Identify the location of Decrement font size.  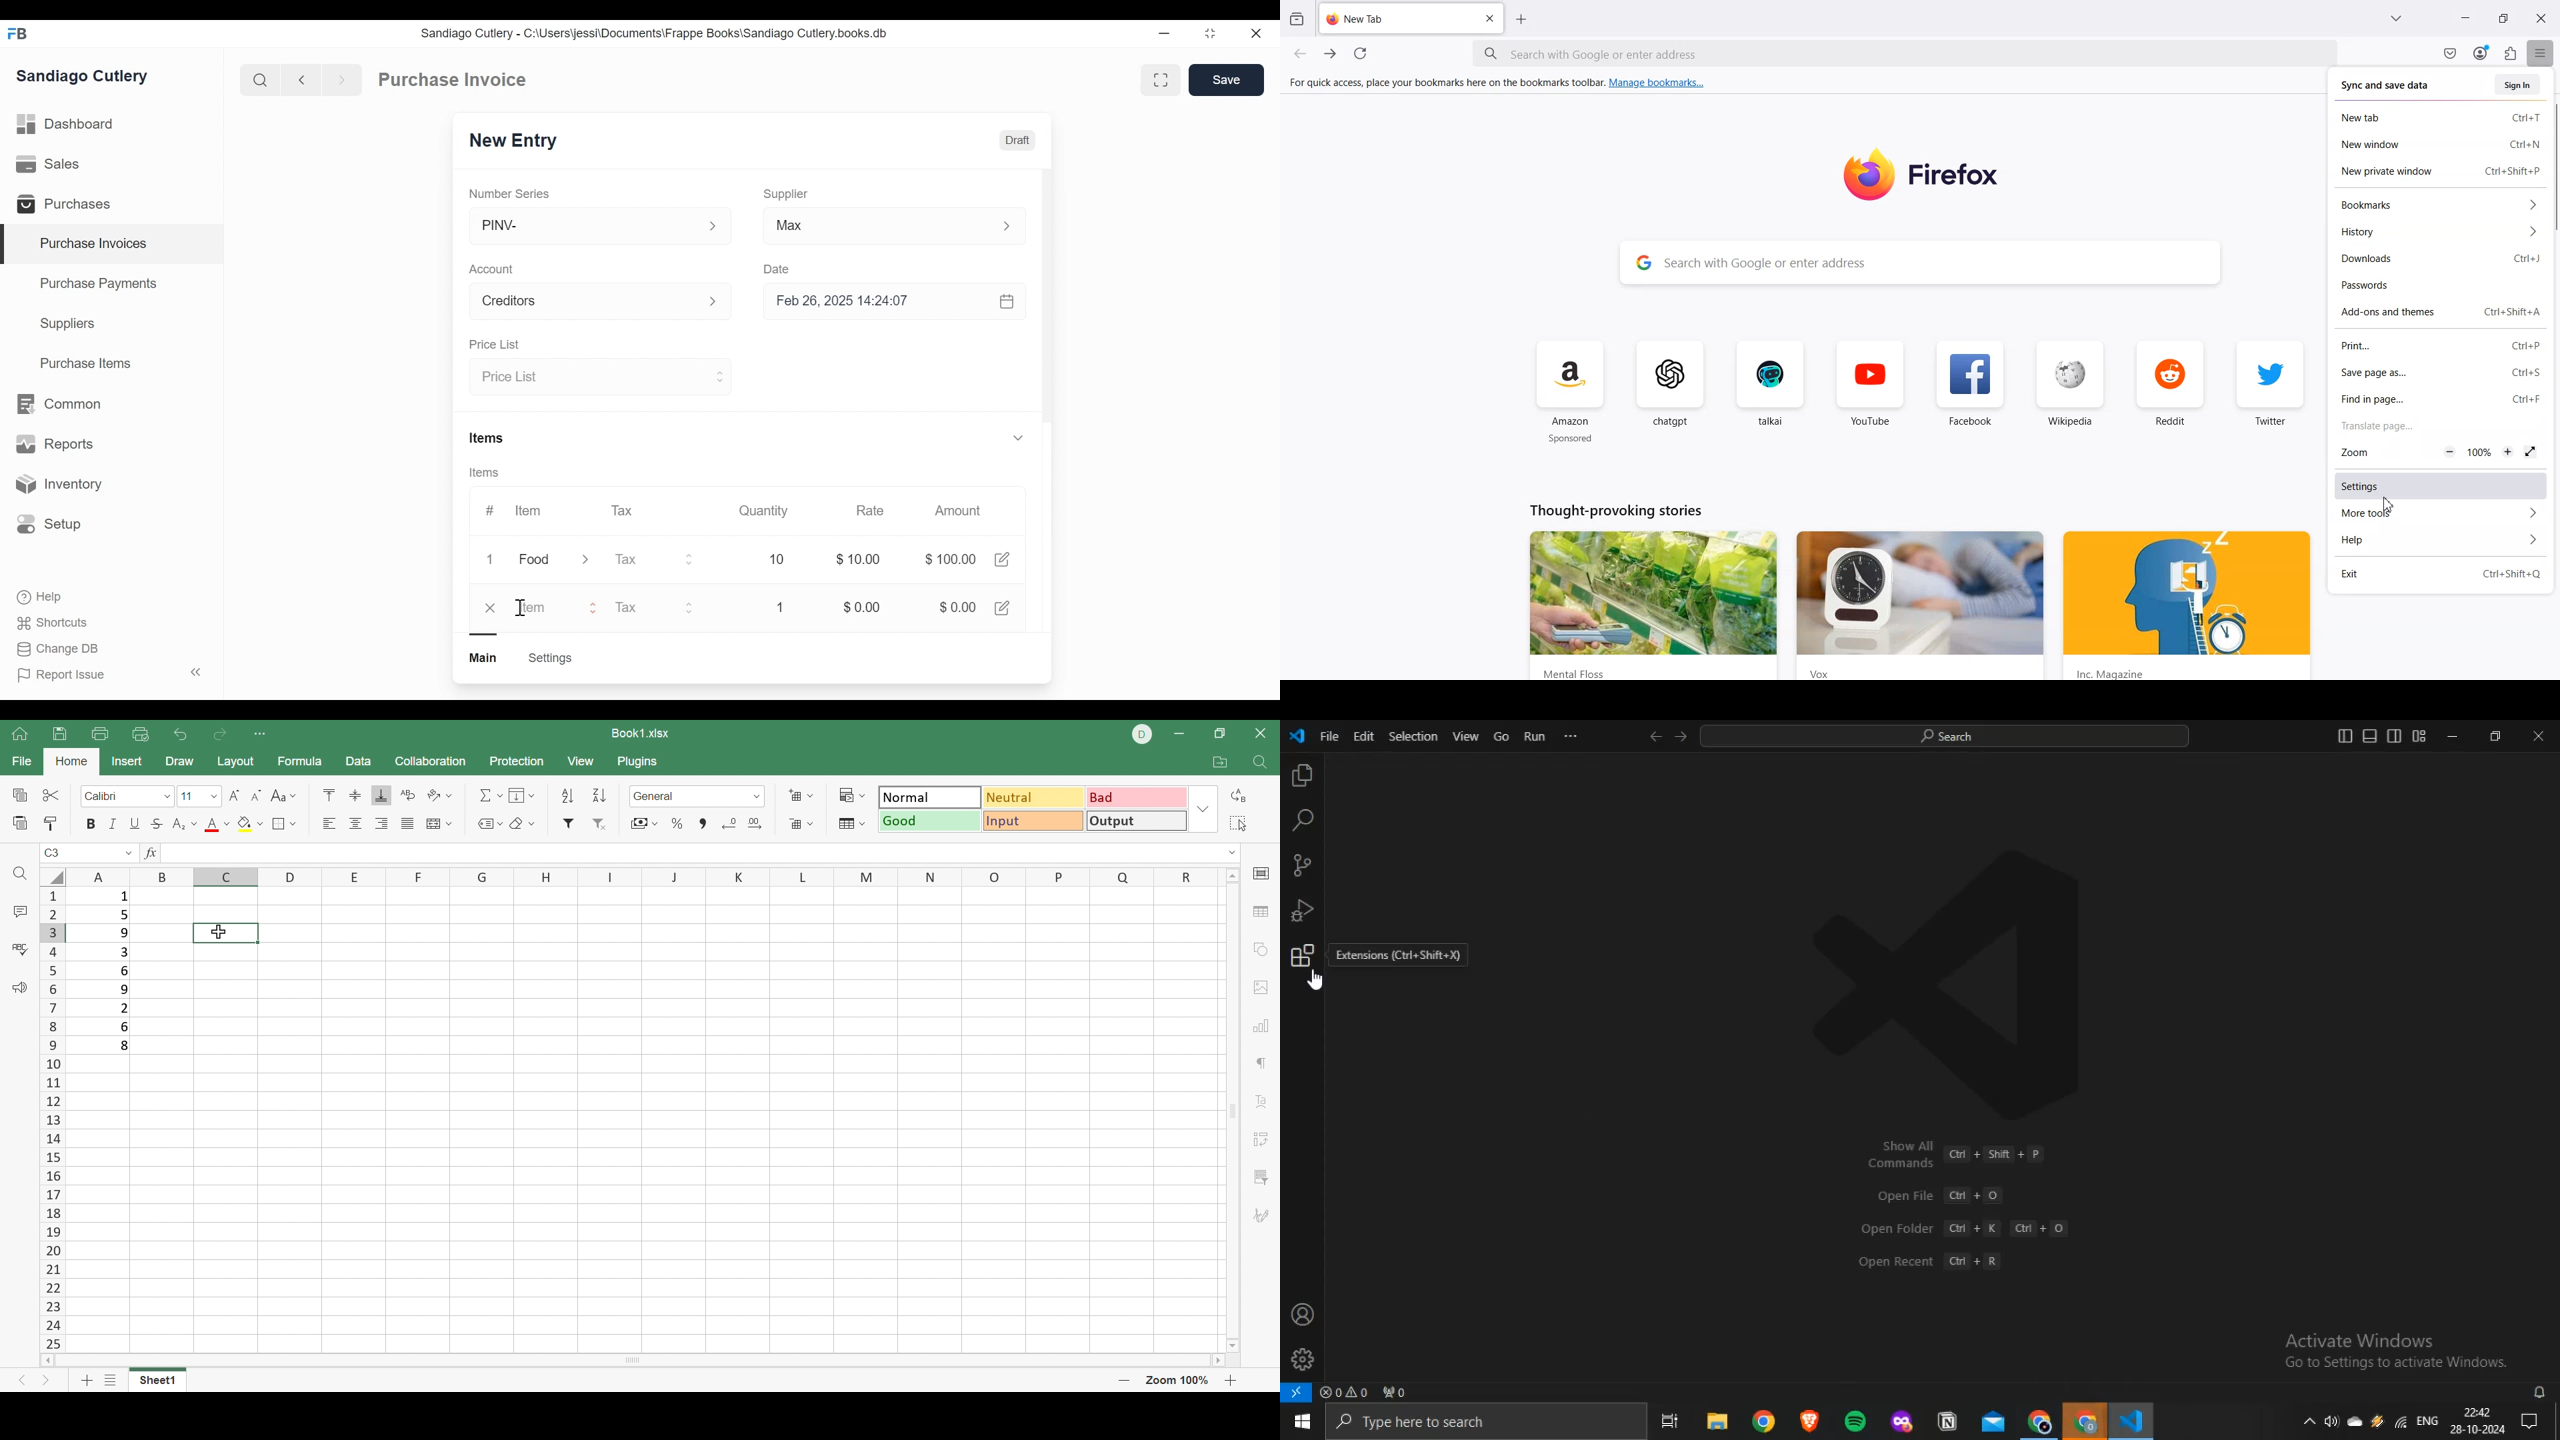
(255, 797).